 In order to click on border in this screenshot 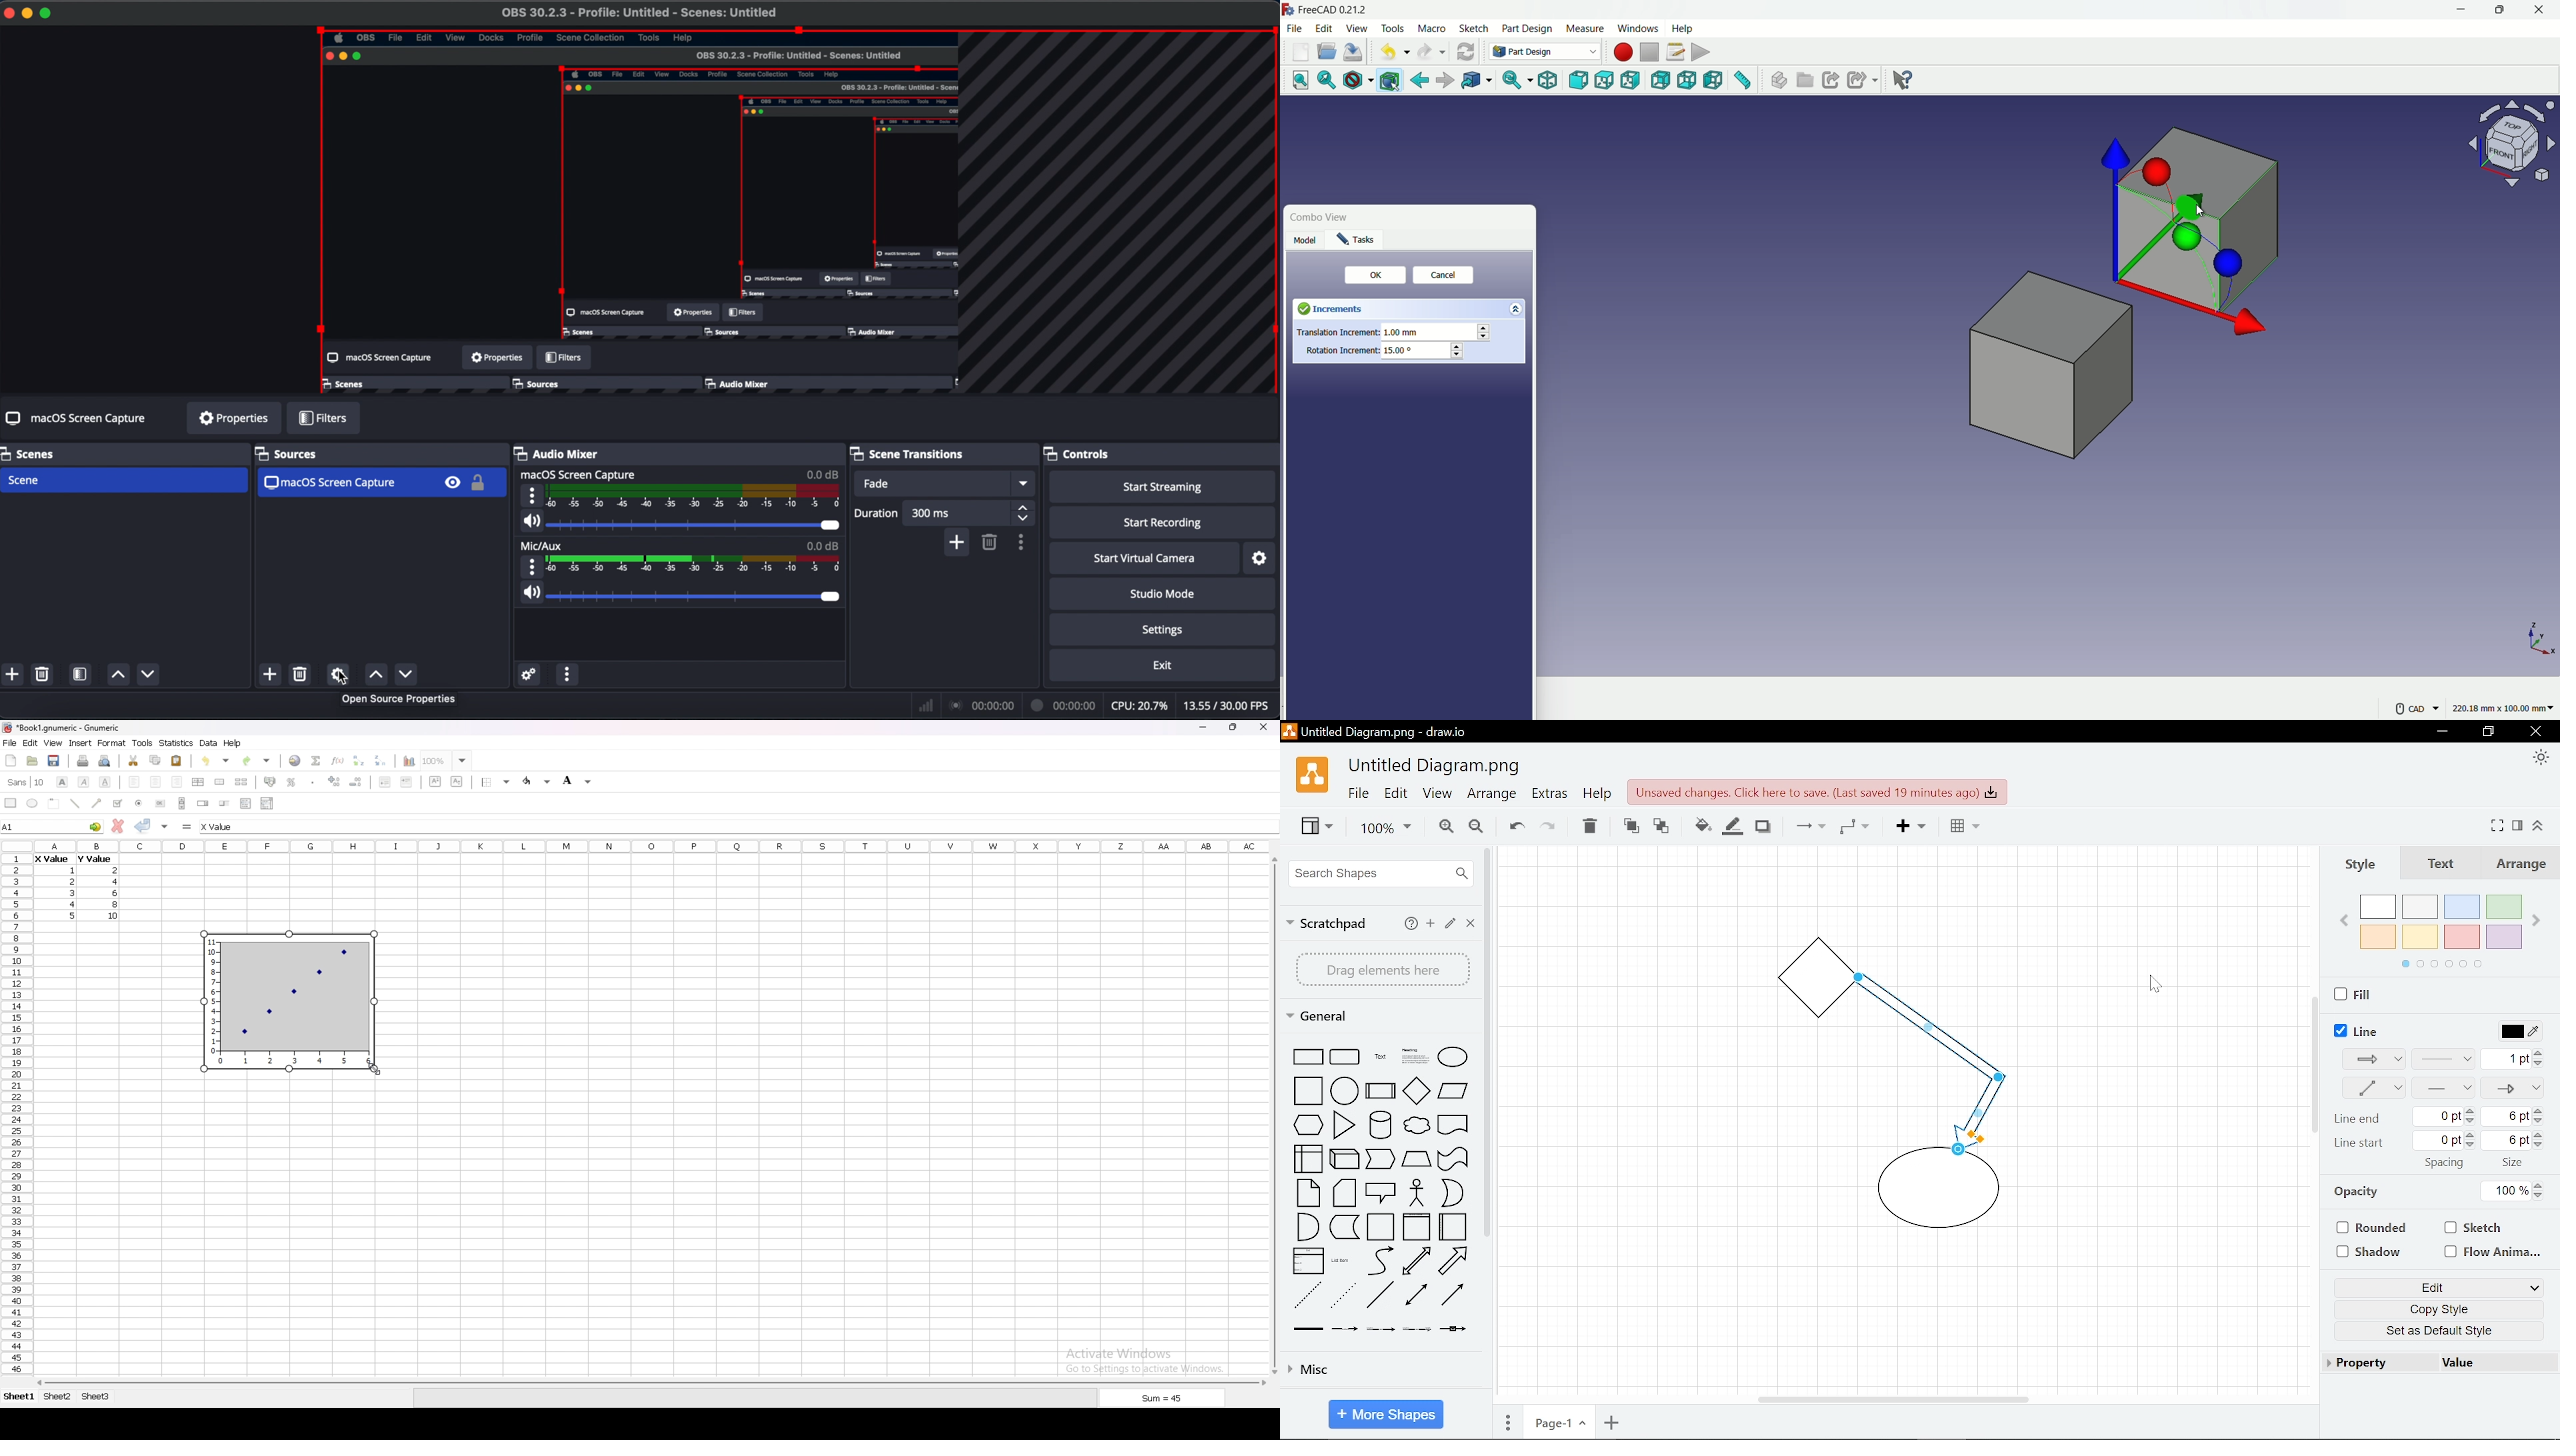, I will do `click(497, 781)`.